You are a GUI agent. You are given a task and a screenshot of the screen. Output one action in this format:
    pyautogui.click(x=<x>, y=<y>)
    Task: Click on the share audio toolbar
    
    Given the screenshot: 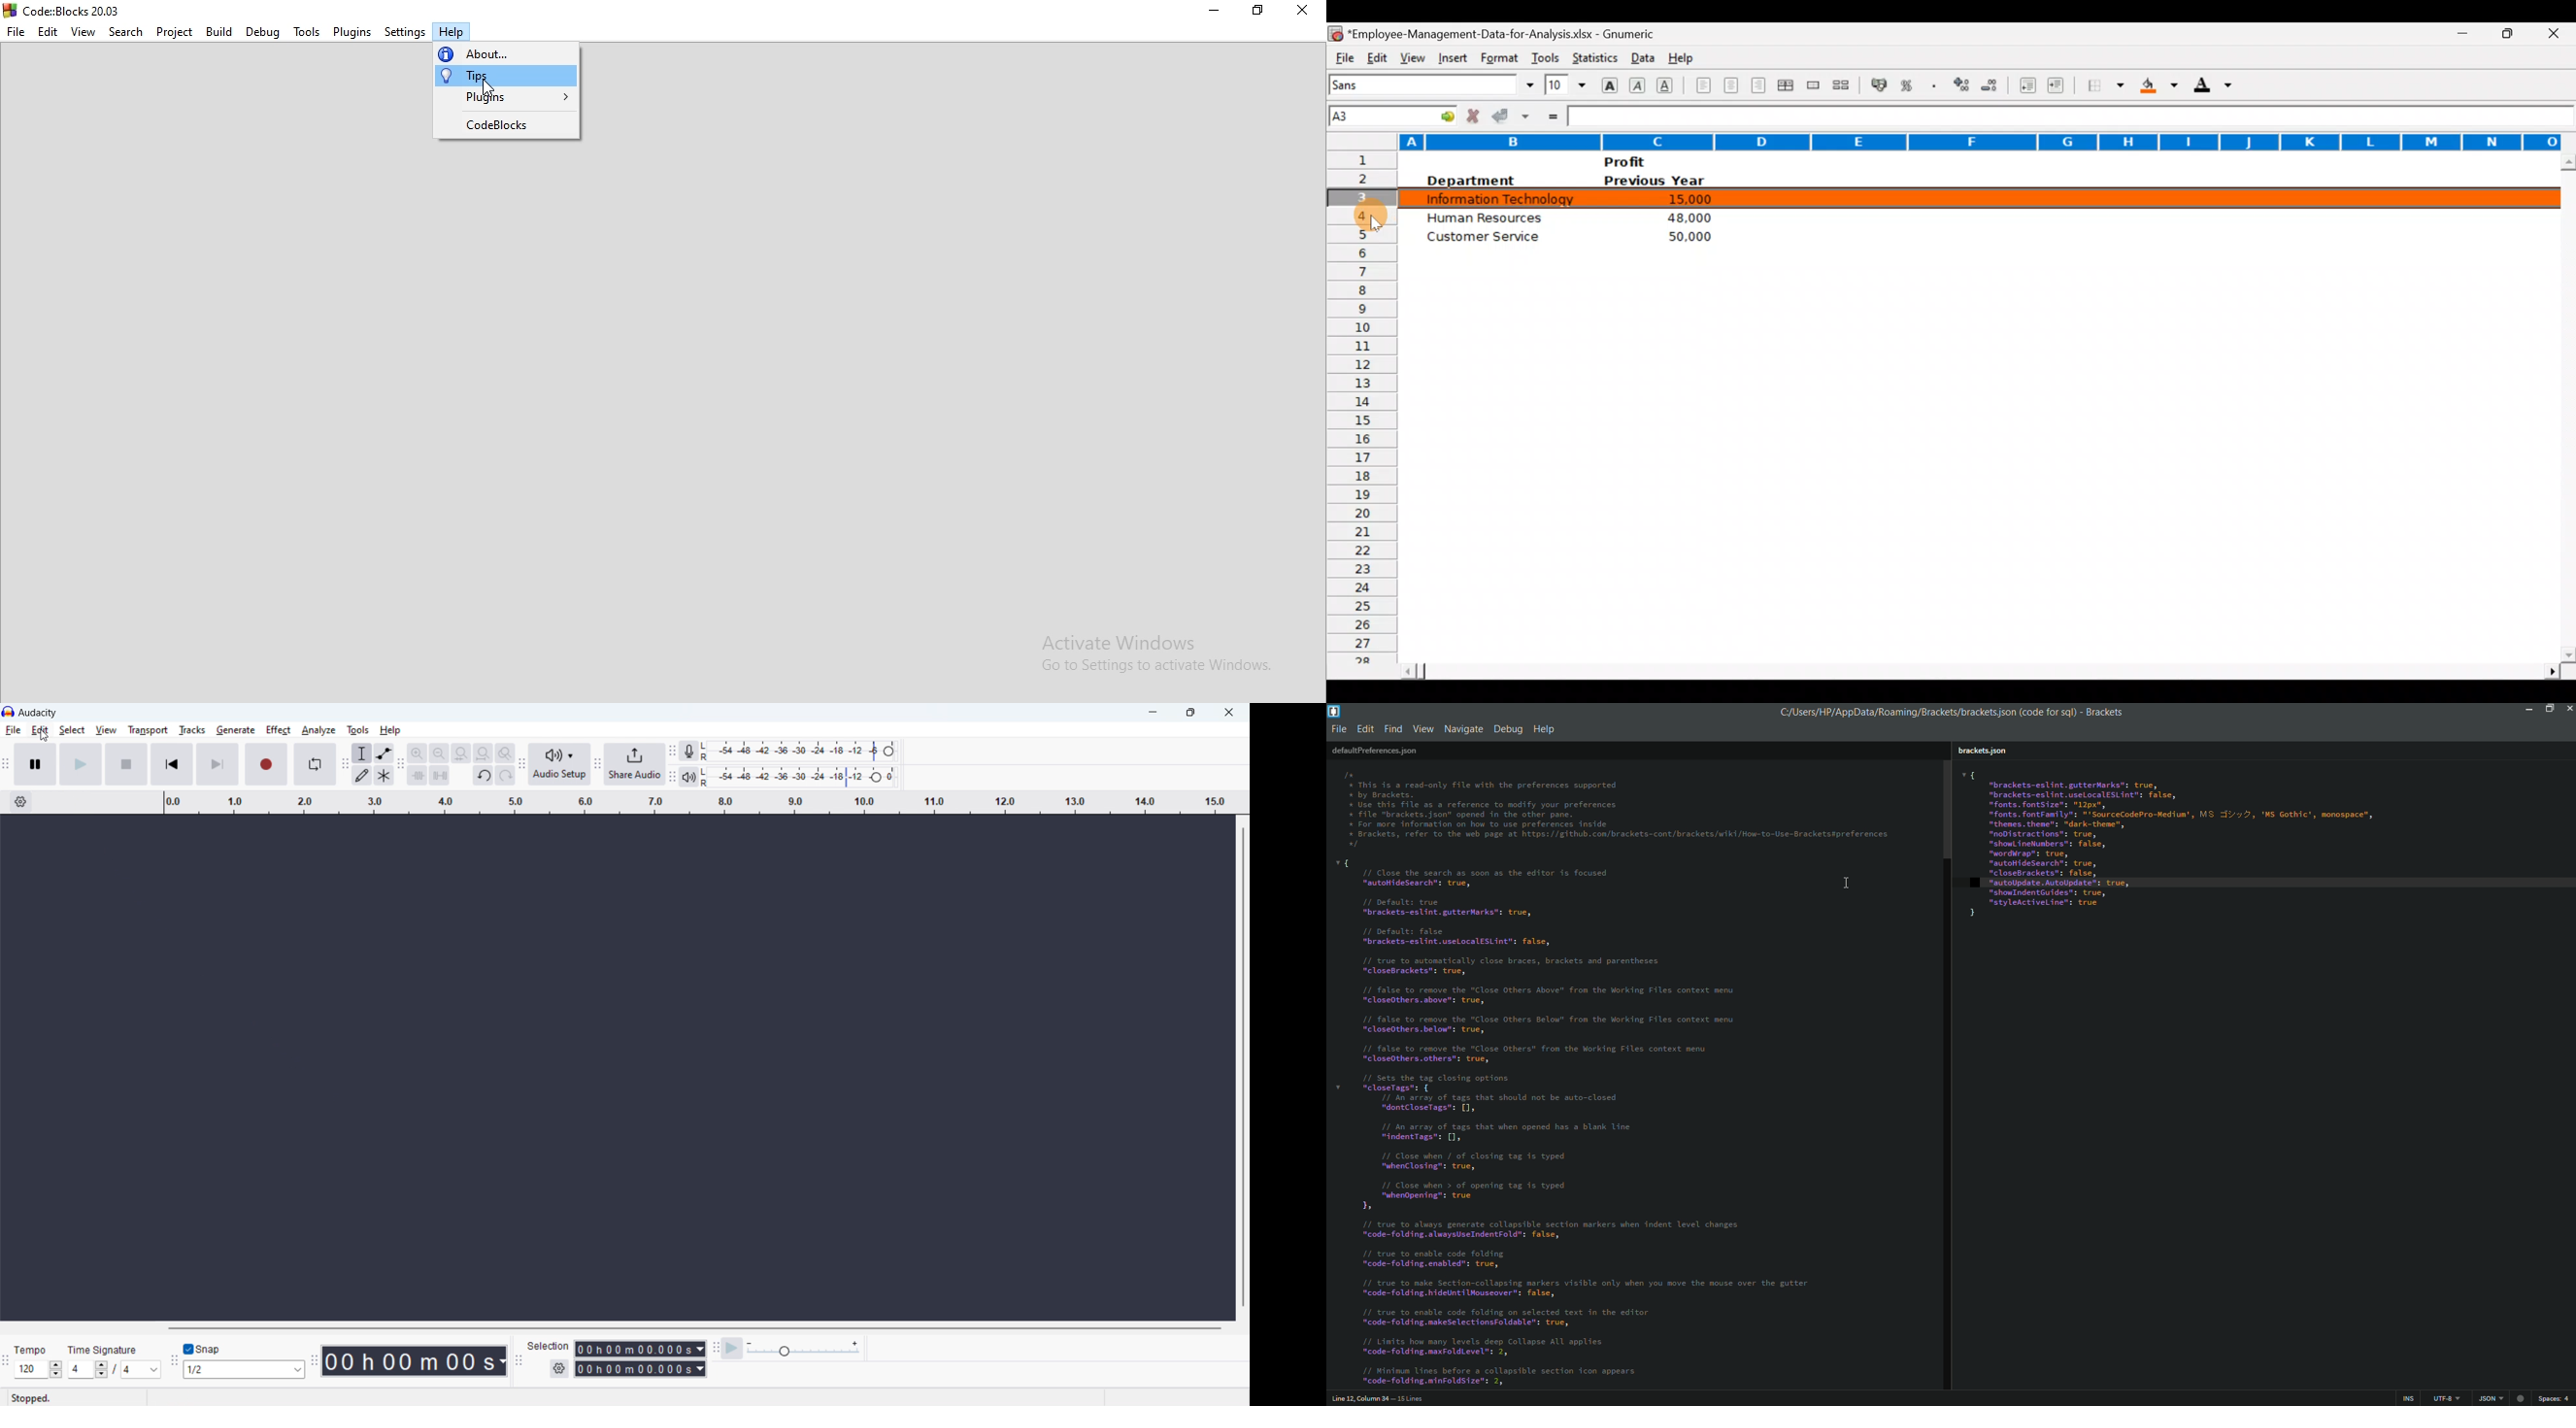 What is the action you would take?
    pyautogui.click(x=598, y=765)
    